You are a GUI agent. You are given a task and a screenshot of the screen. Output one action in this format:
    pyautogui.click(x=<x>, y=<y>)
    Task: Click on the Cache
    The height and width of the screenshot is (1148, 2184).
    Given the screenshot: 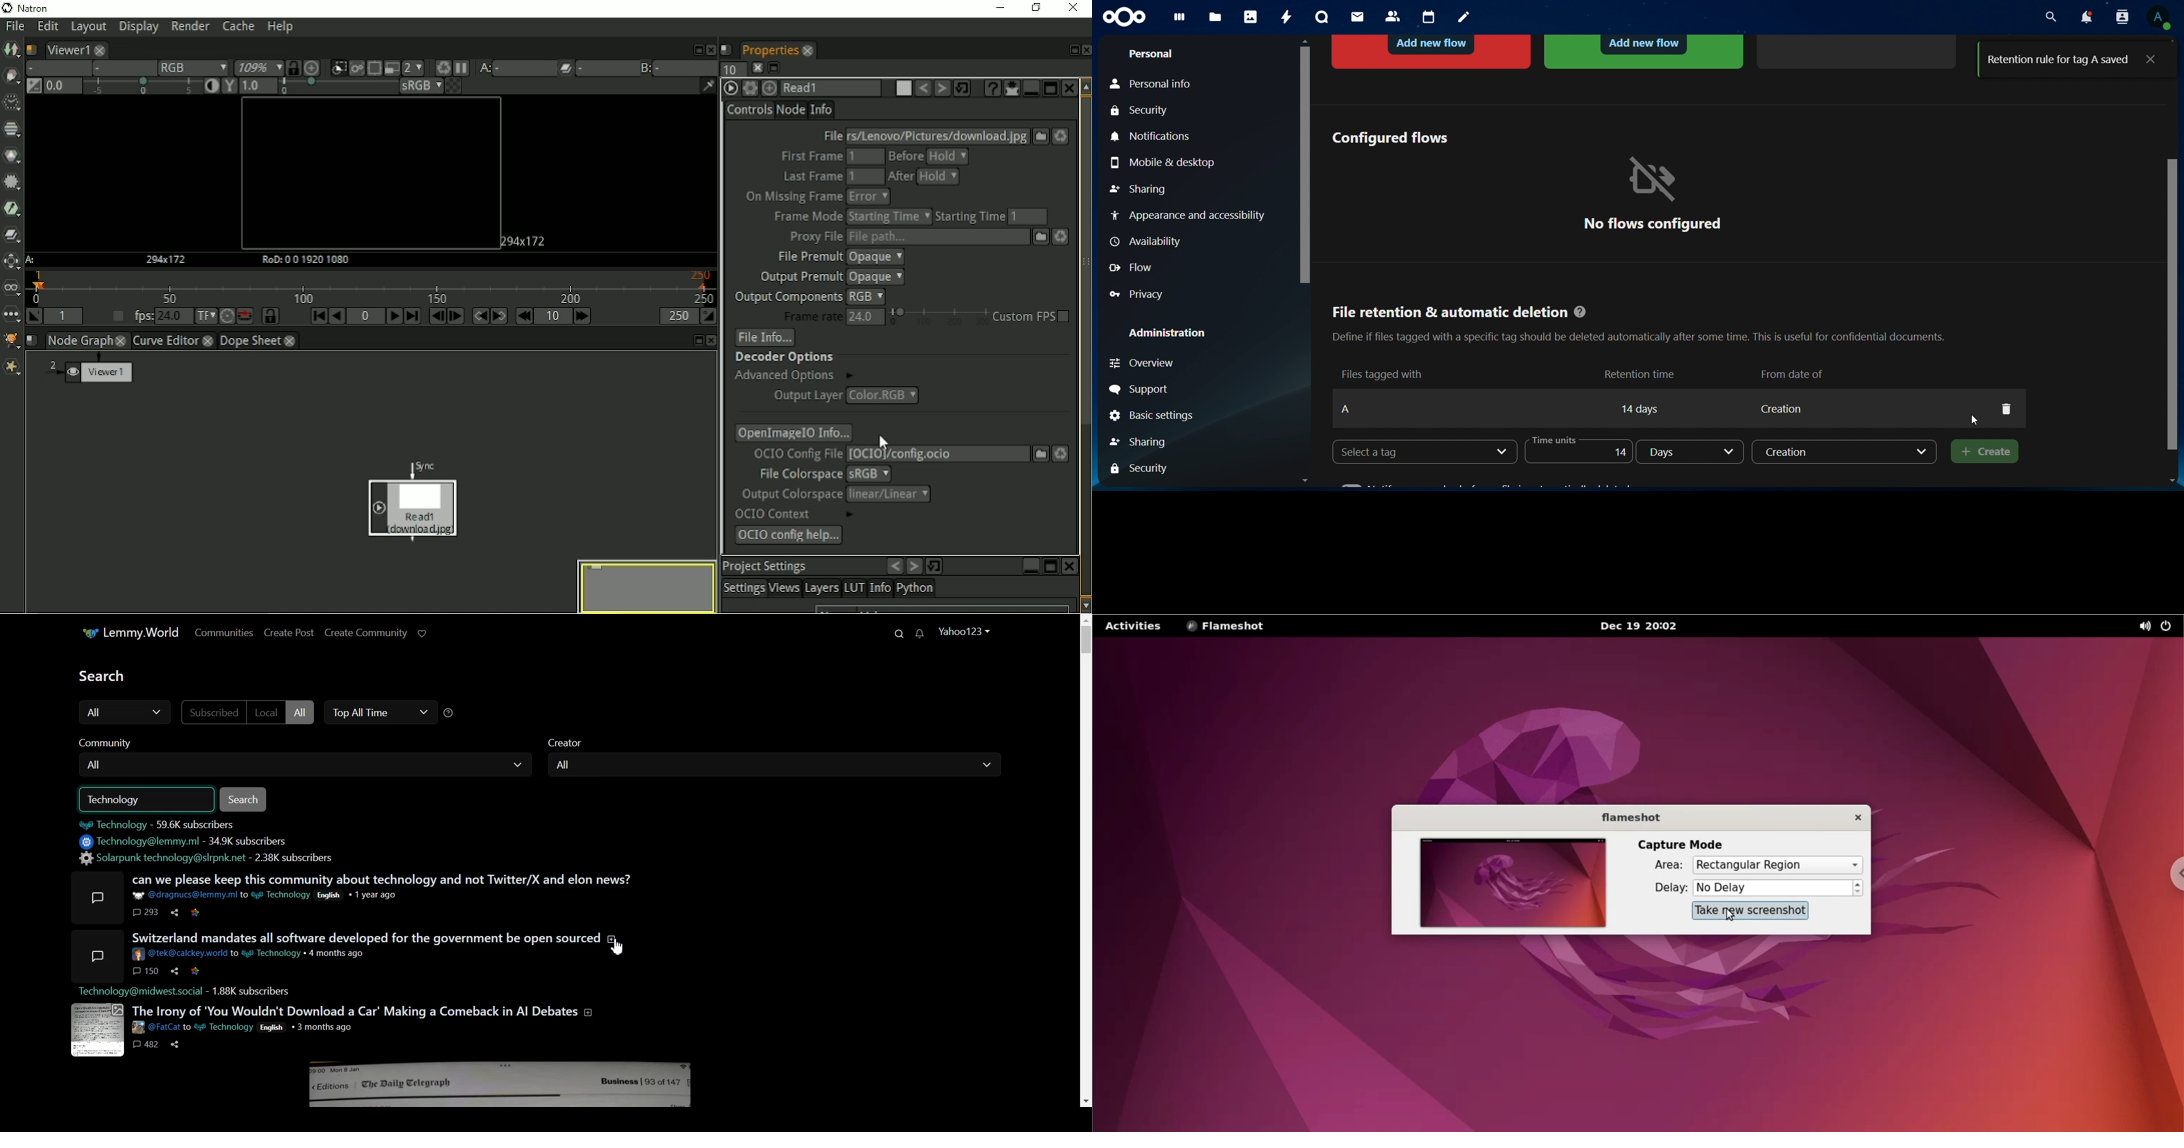 What is the action you would take?
    pyautogui.click(x=237, y=27)
    